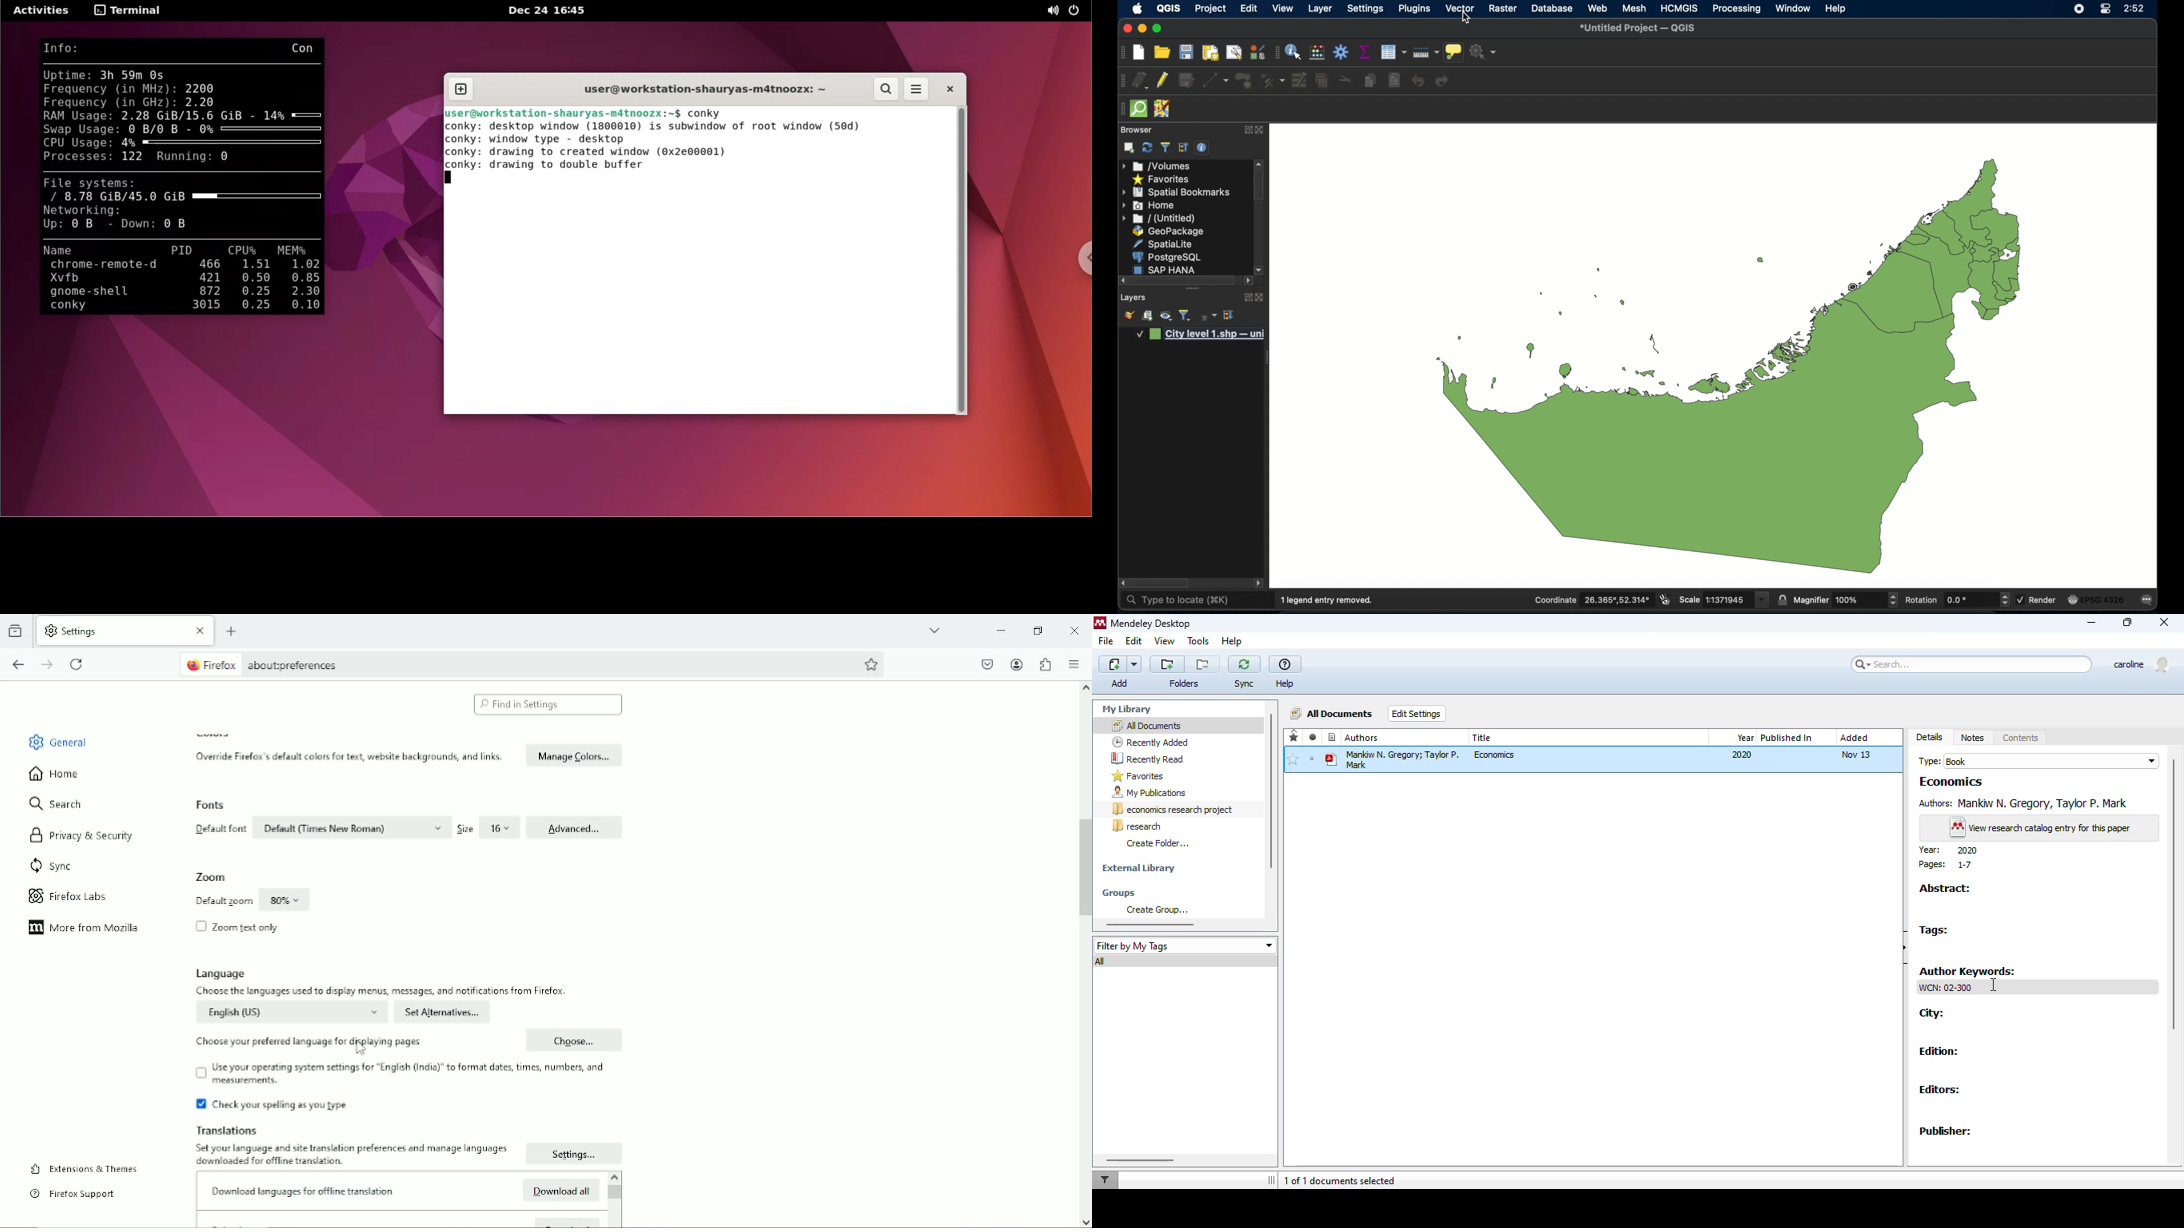 This screenshot has width=2184, height=1232. I want to click on mesh, so click(1634, 9).